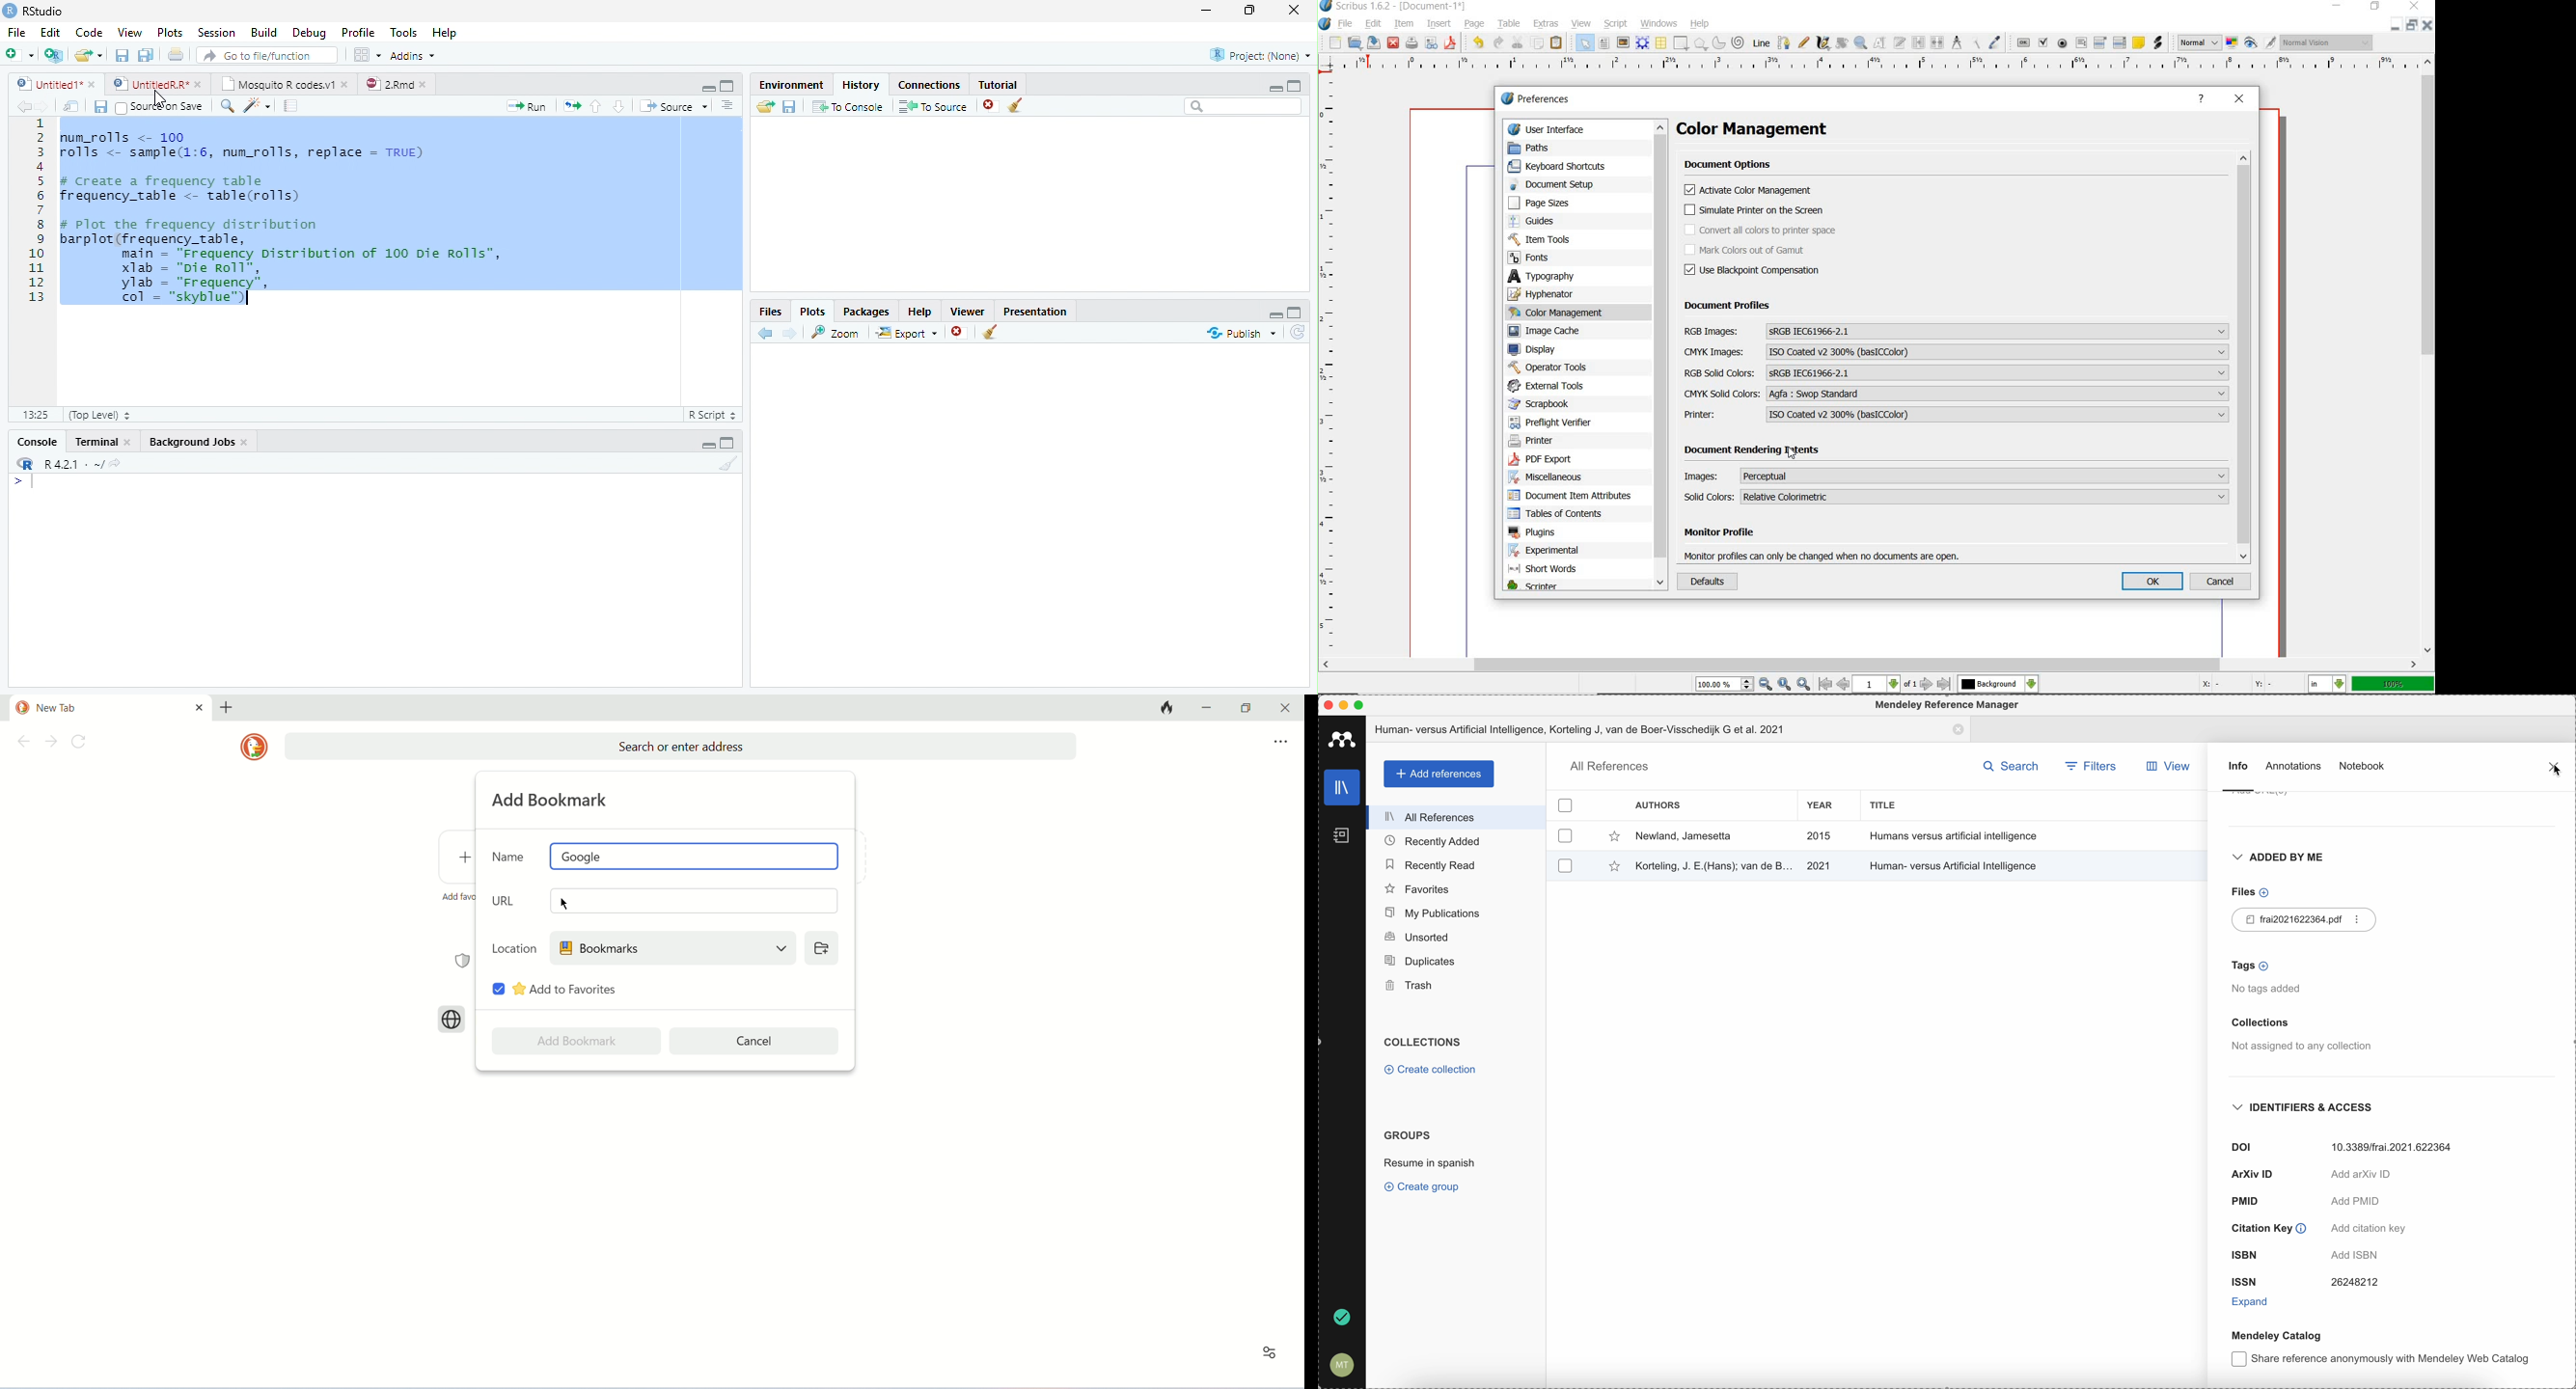 The image size is (2576, 1400). Describe the element at coordinates (21, 106) in the screenshot. I see `Previous Source Location` at that location.